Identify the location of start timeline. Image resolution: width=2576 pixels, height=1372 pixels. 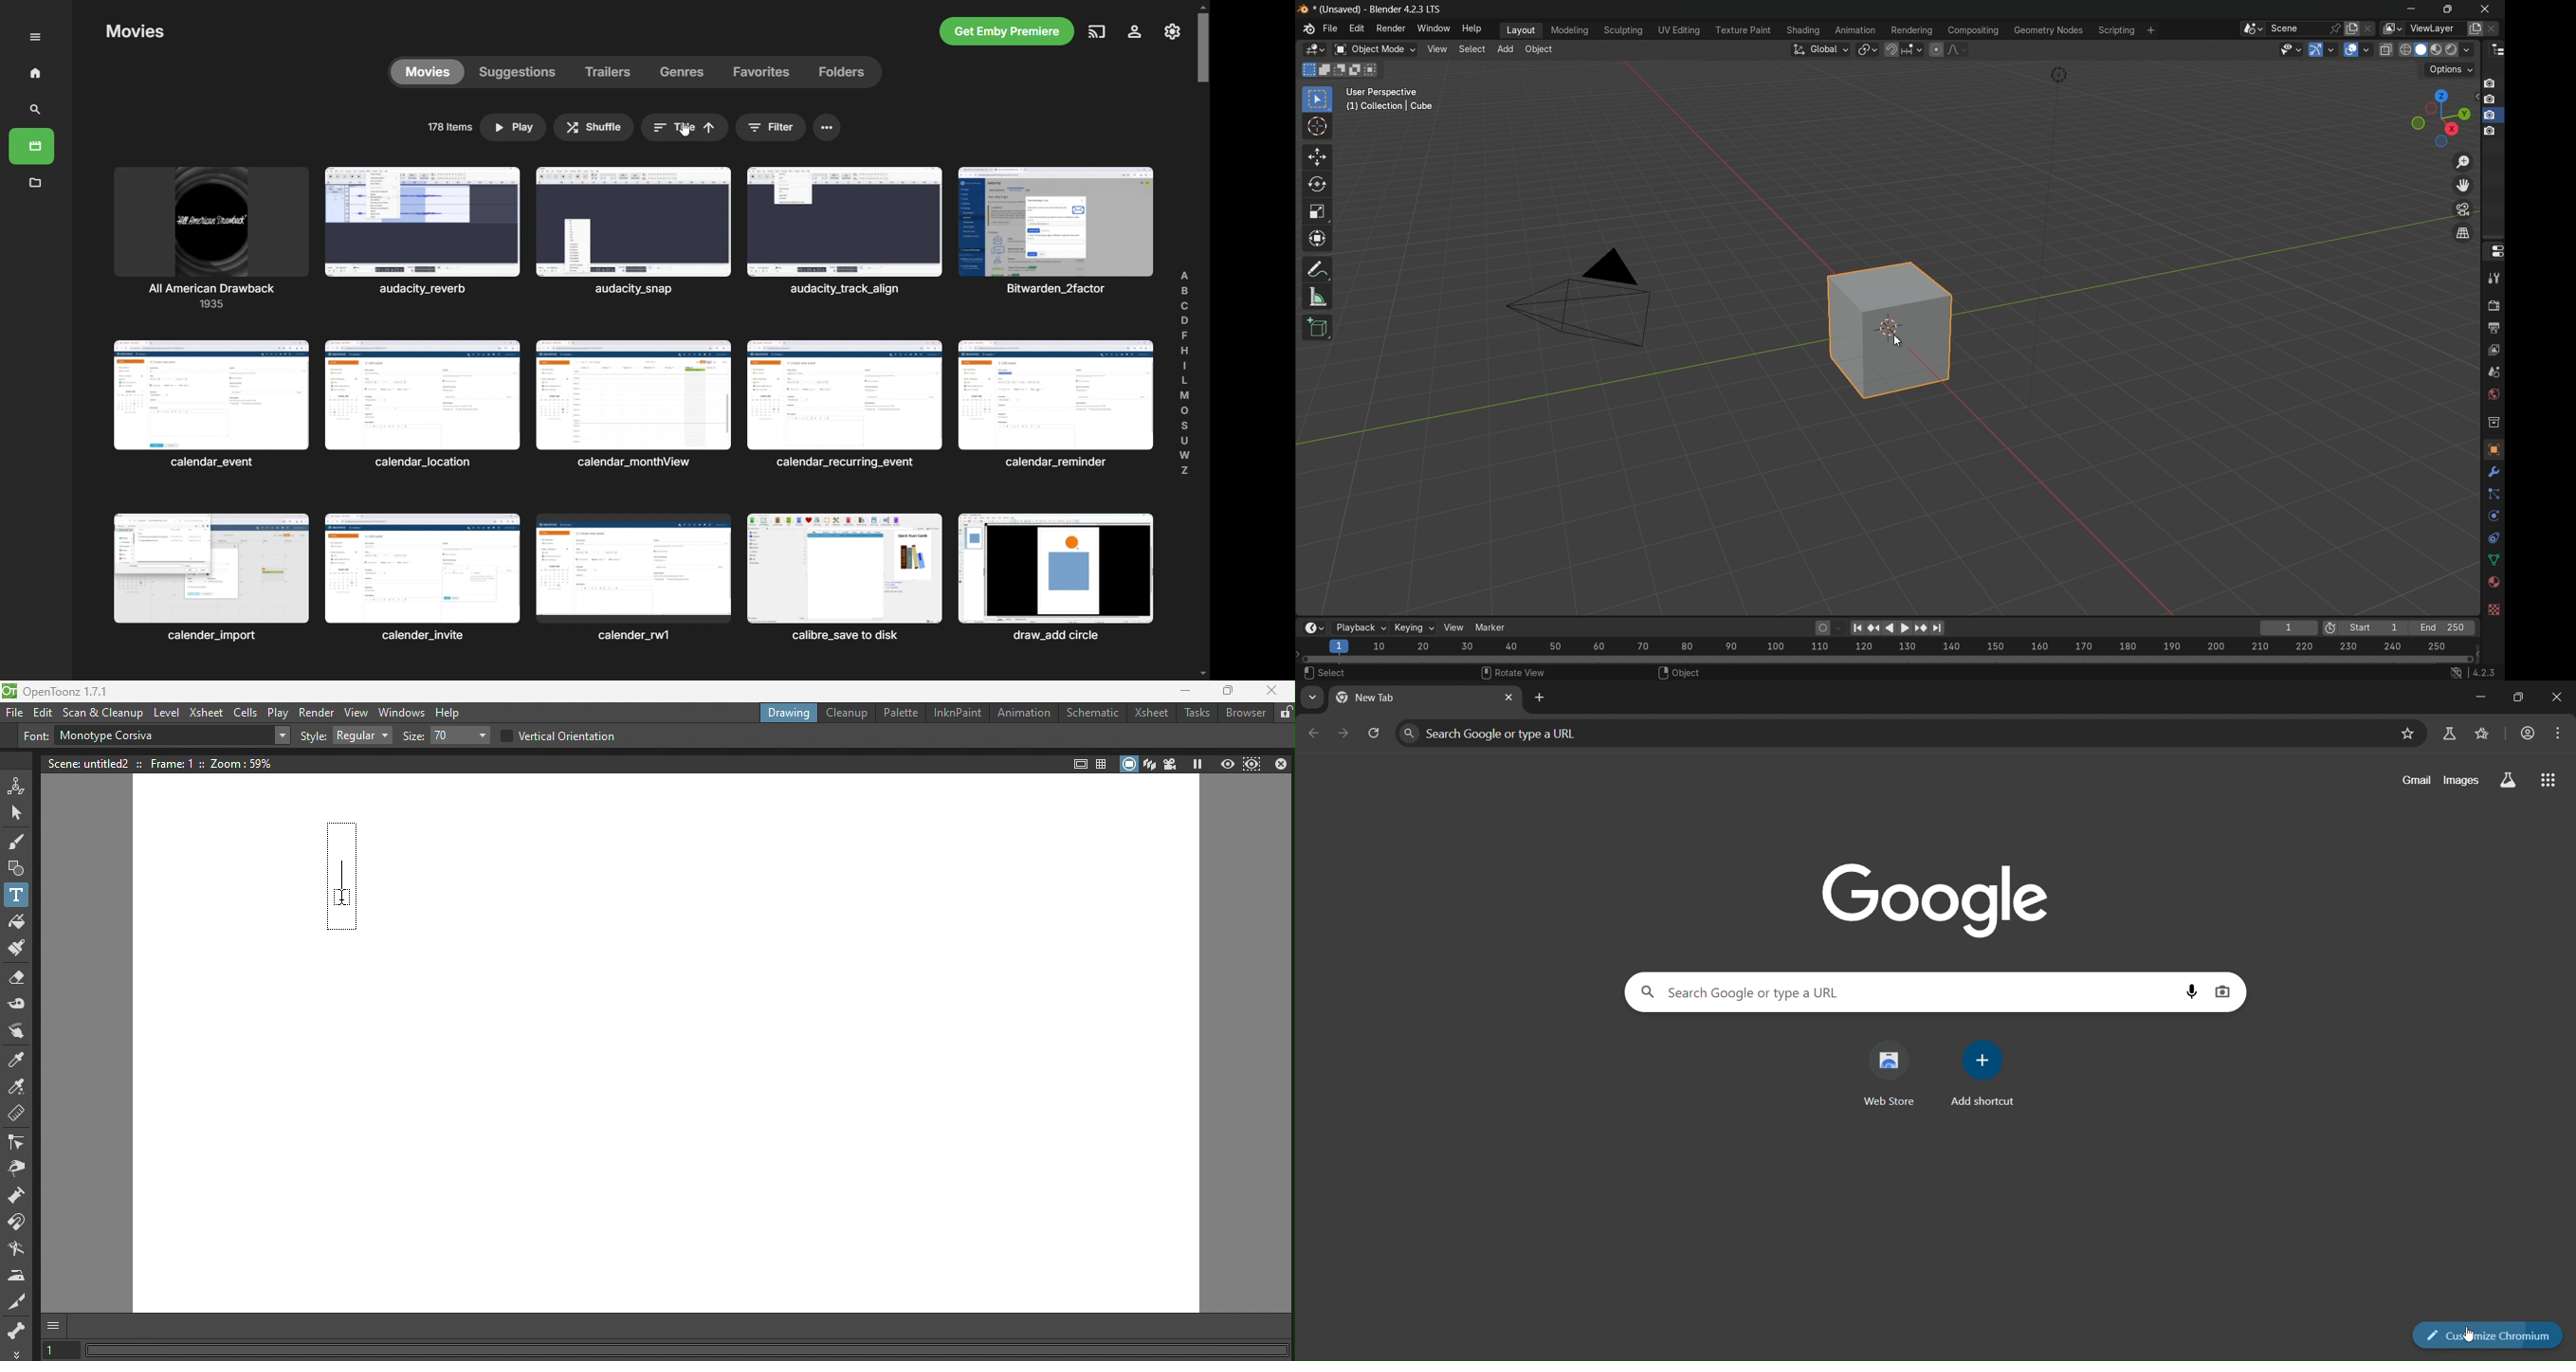
(2374, 628).